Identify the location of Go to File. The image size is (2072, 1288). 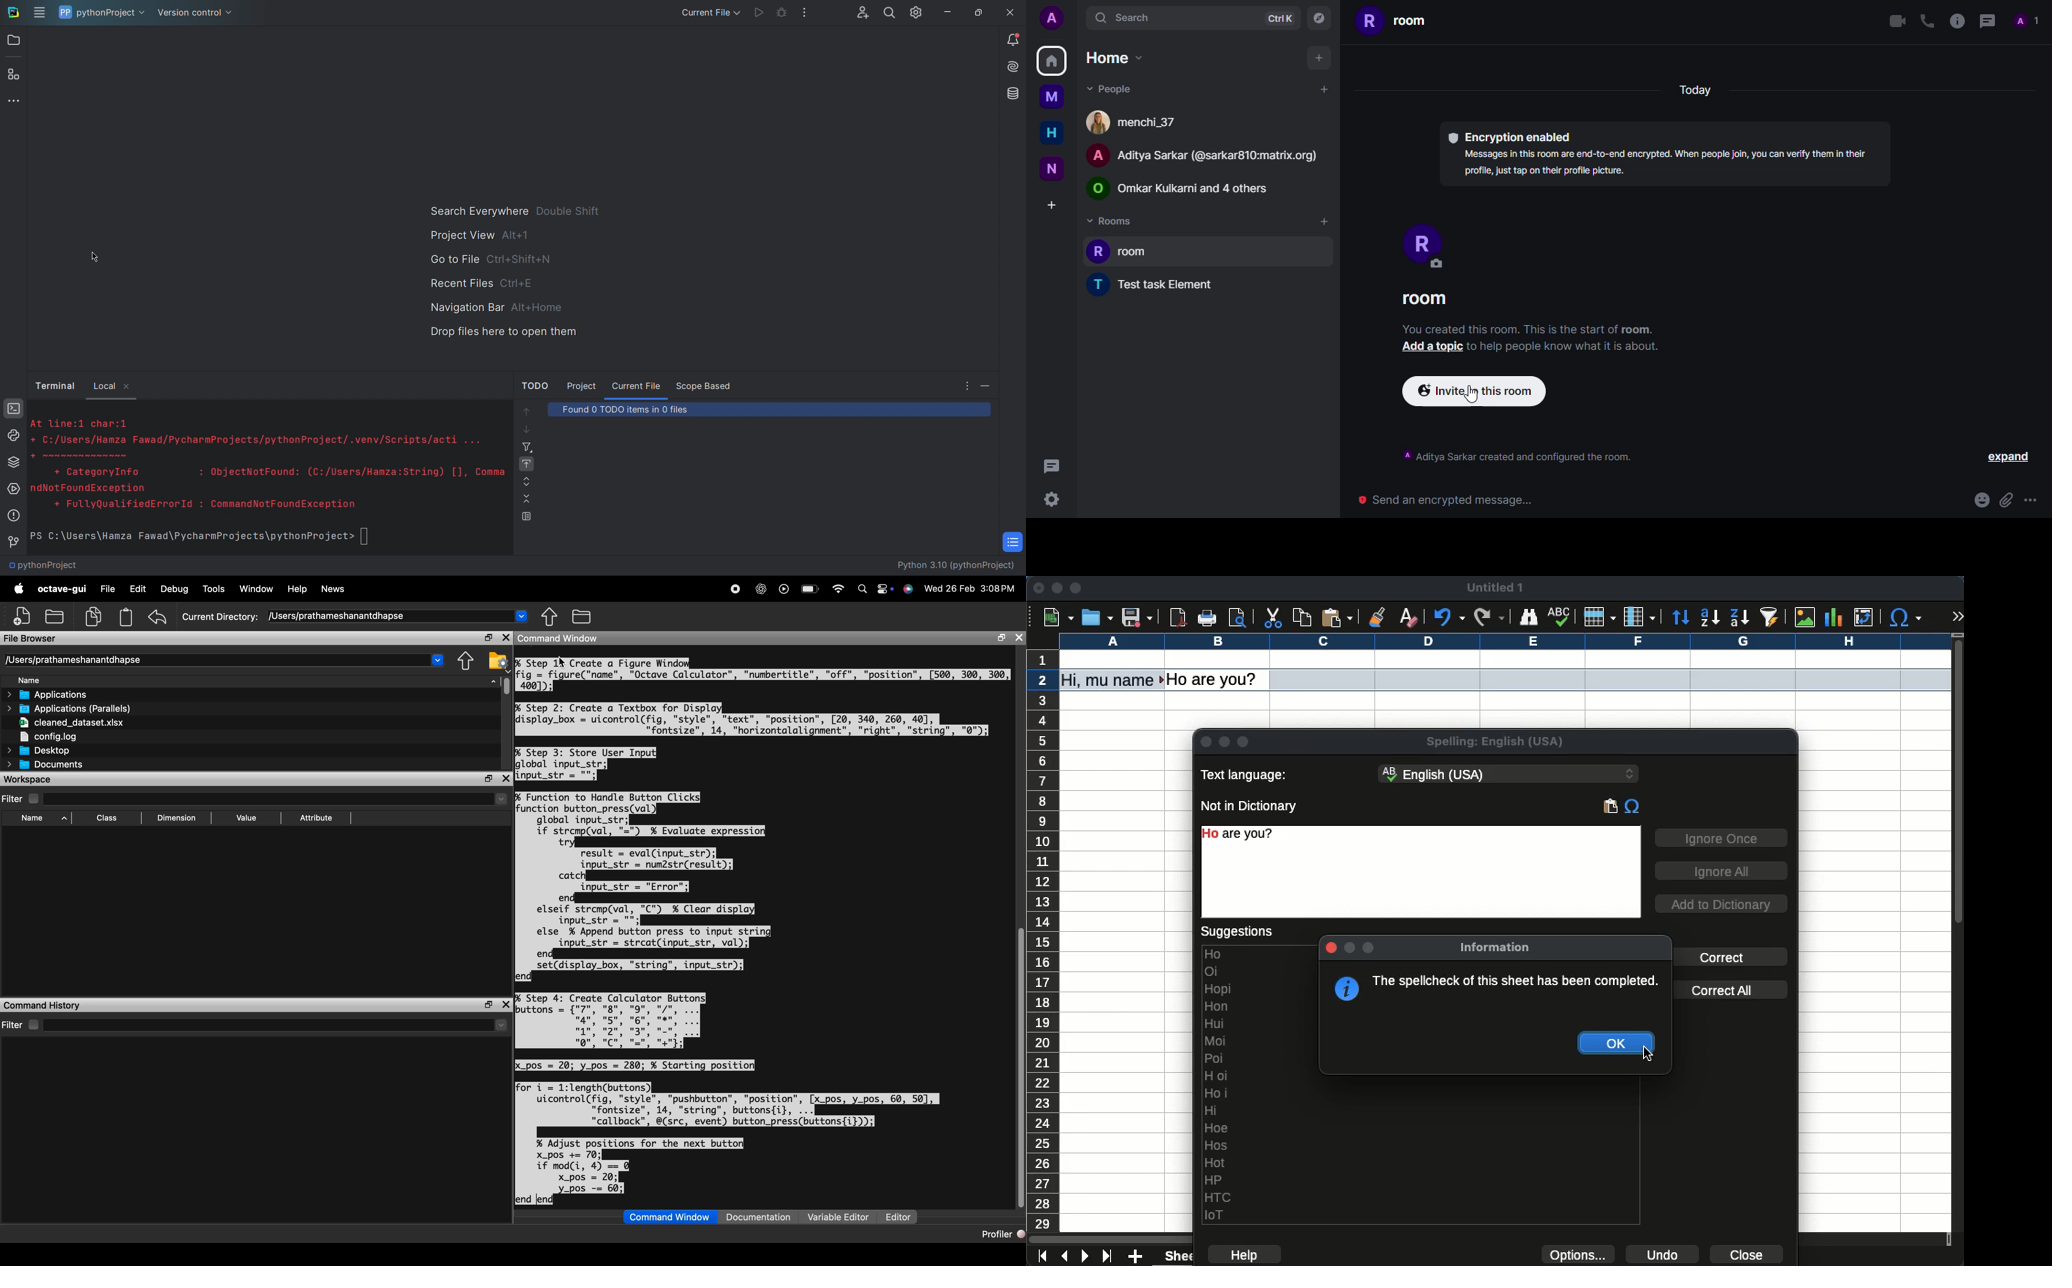
(492, 262).